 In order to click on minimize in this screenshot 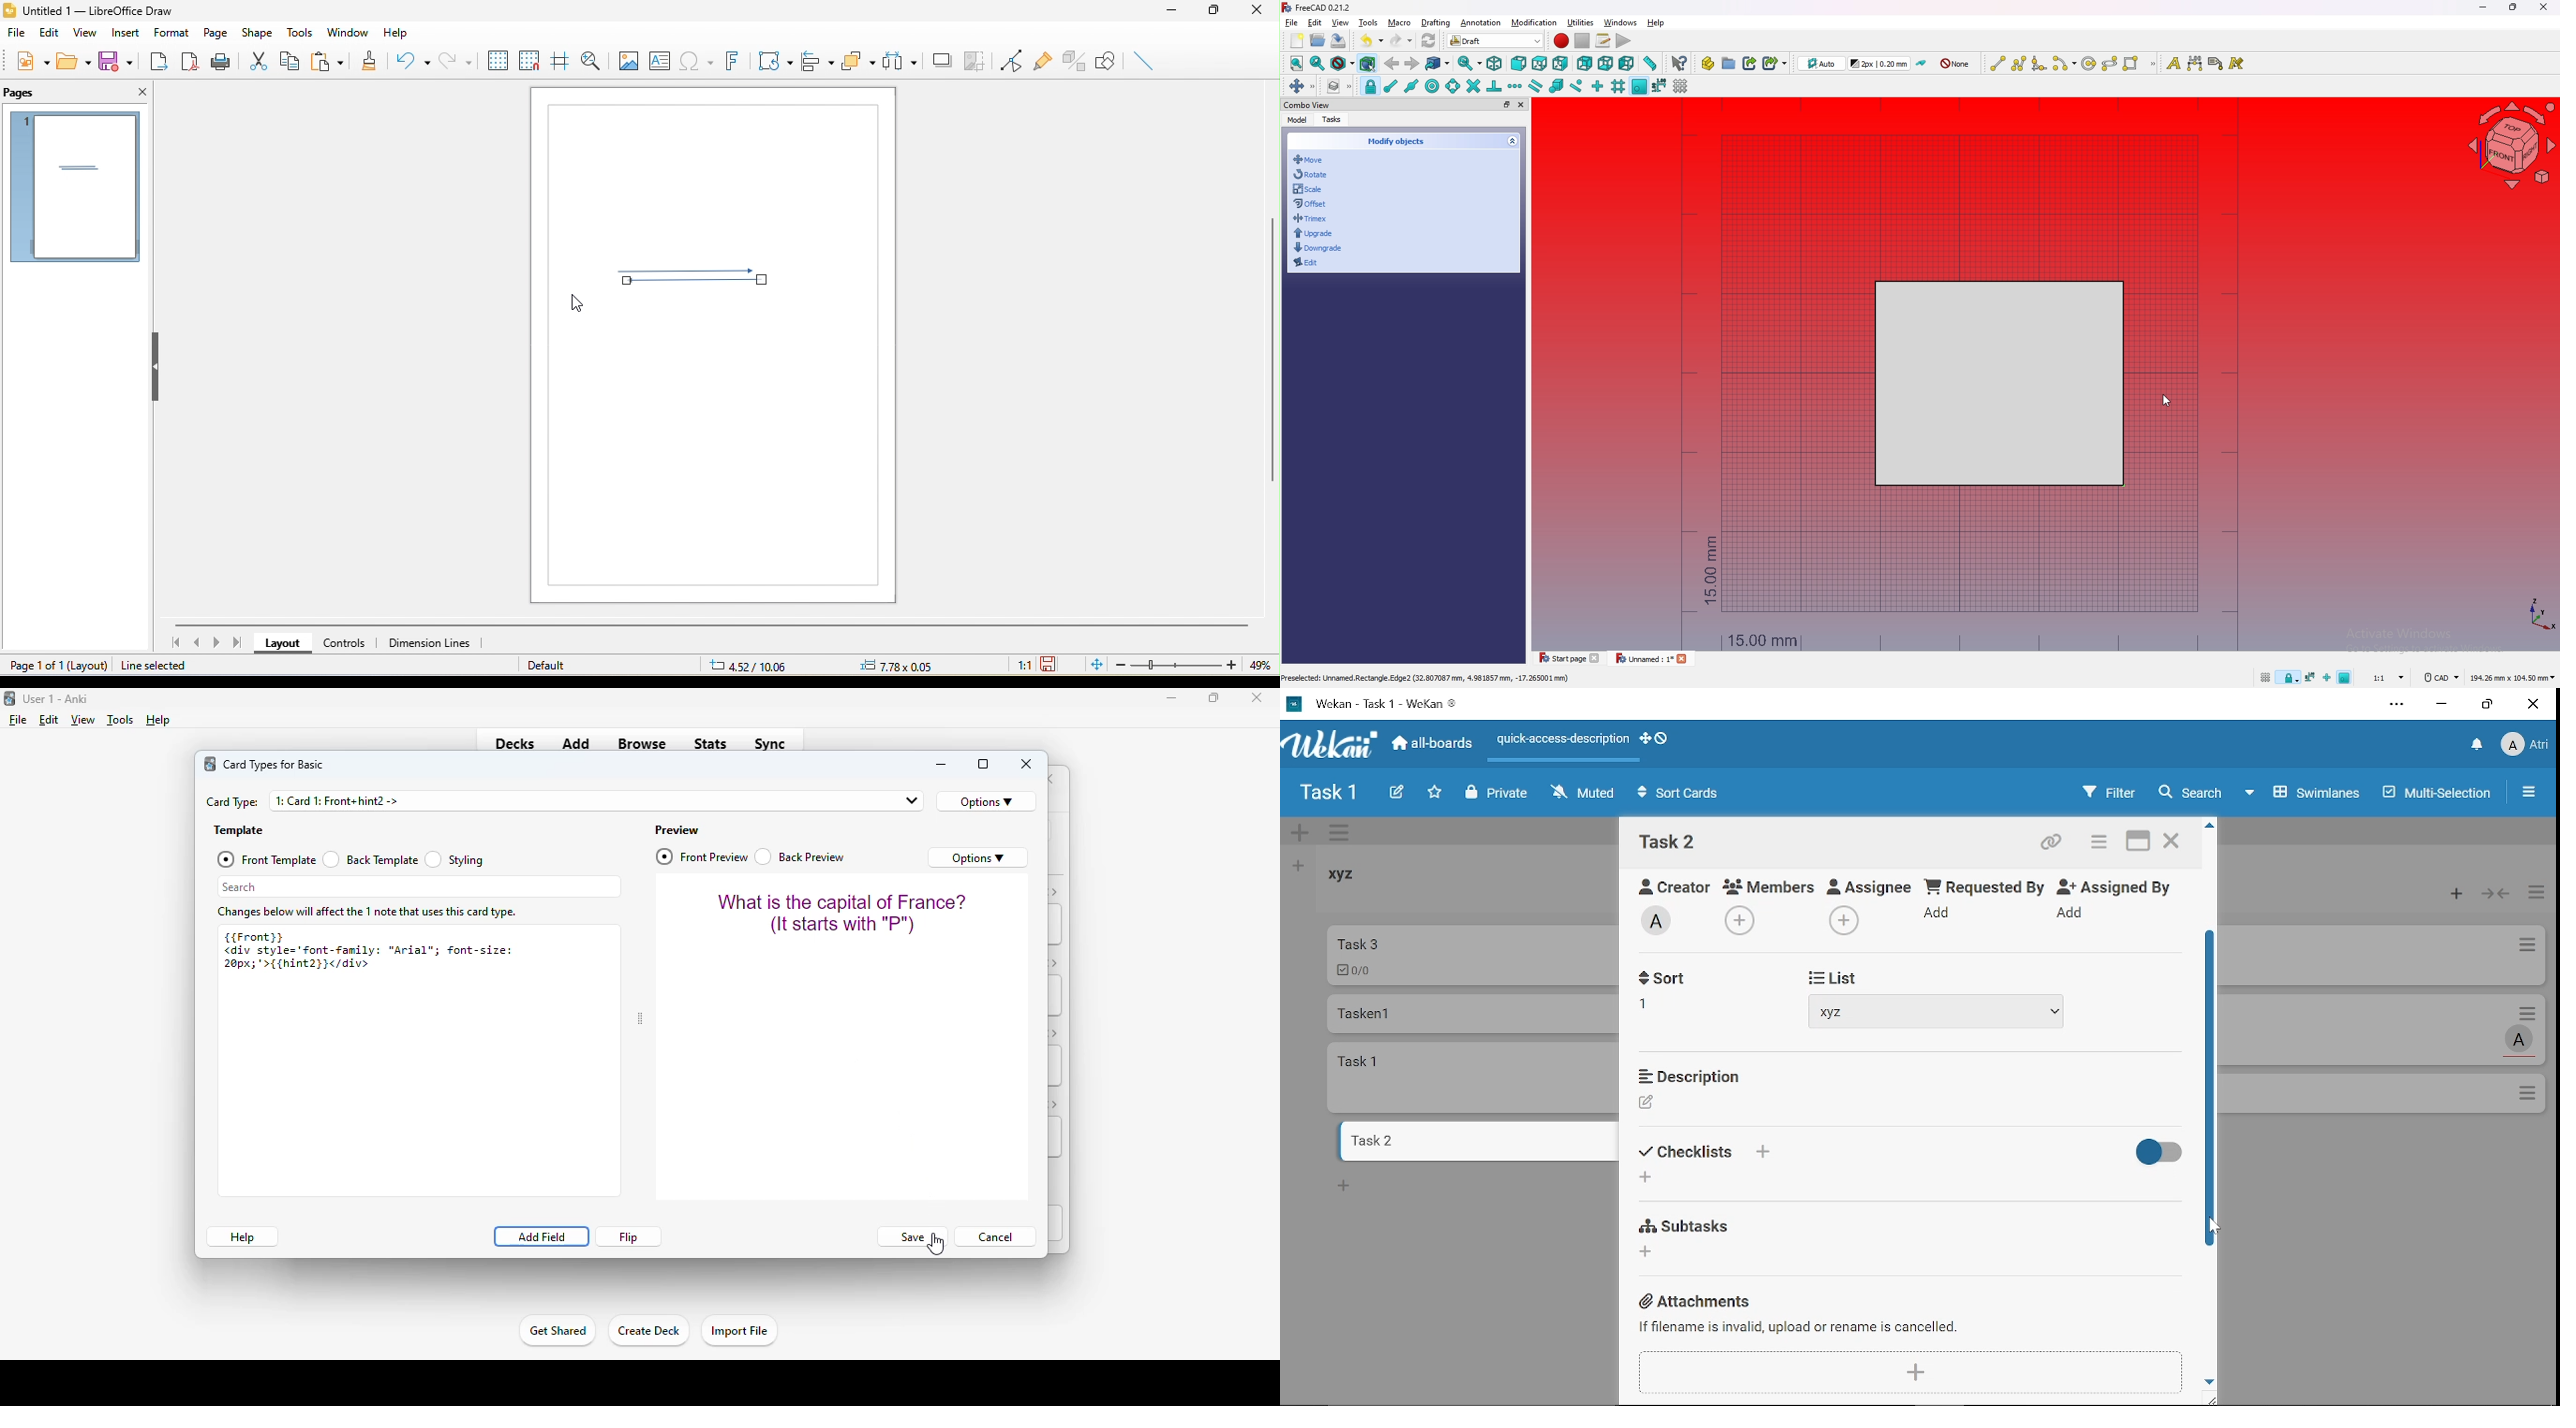, I will do `click(1172, 697)`.